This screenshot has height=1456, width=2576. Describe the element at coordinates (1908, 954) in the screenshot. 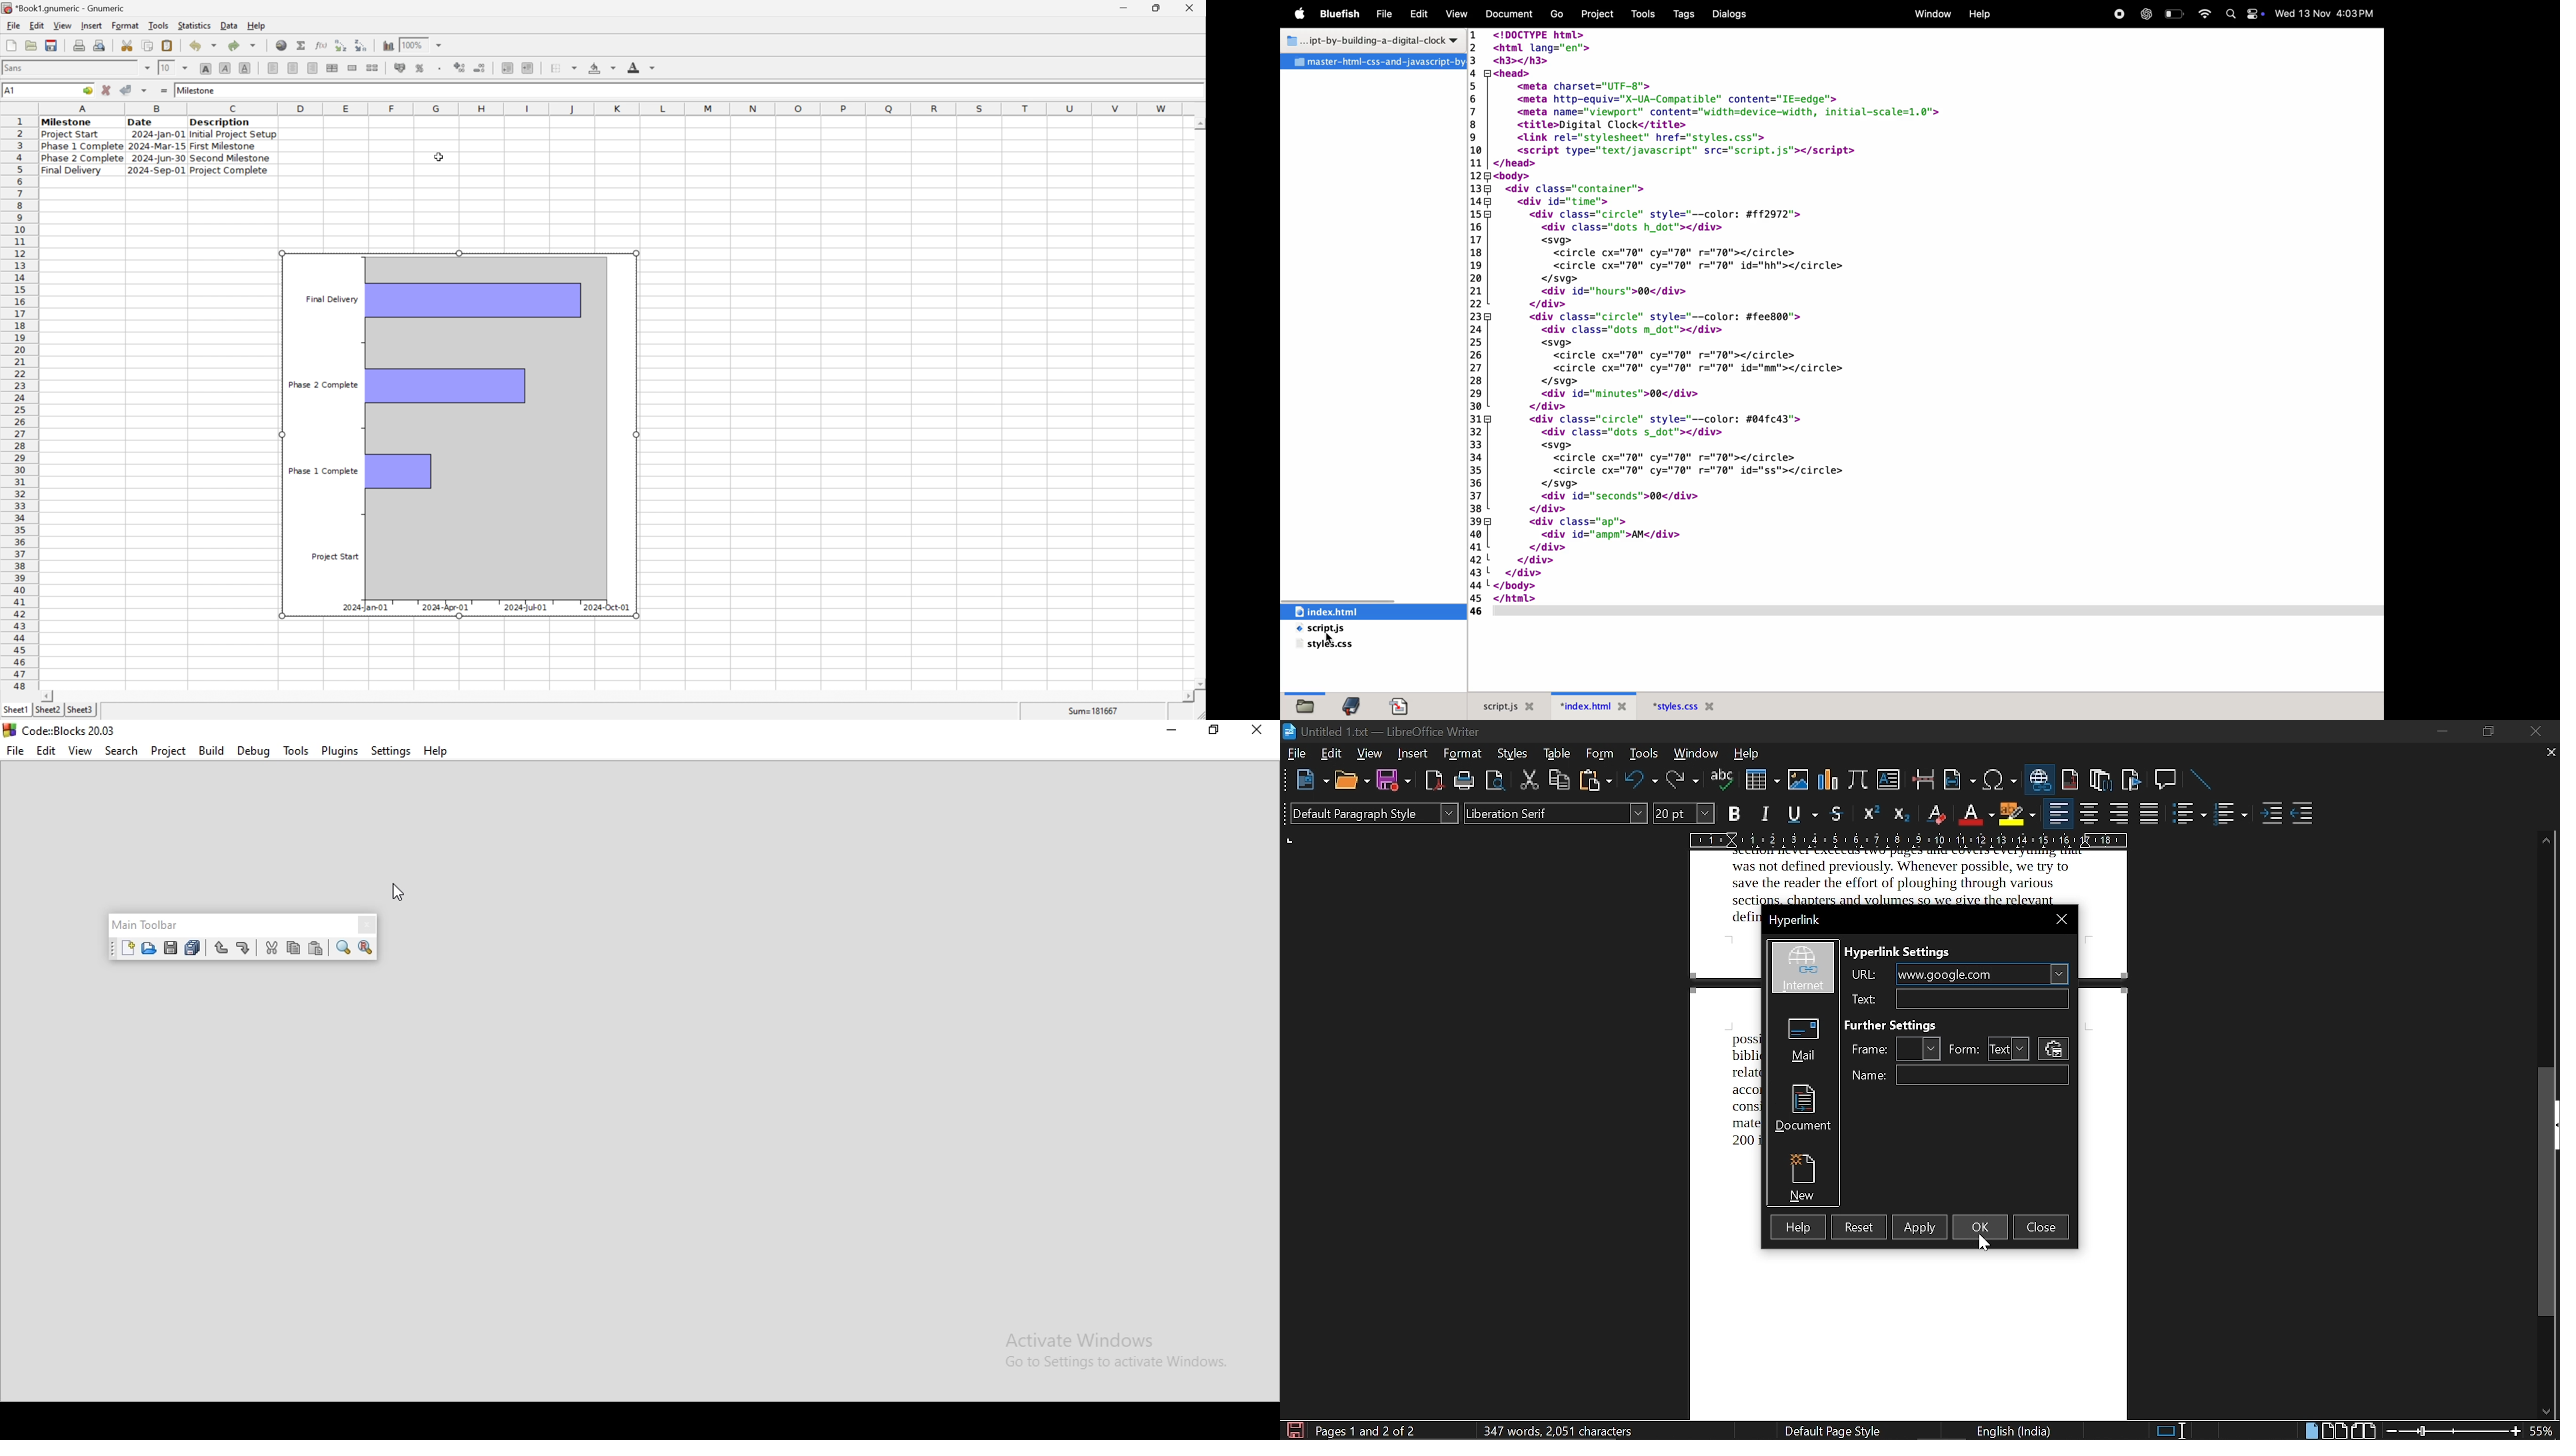

I see `hyper link settings` at that location.